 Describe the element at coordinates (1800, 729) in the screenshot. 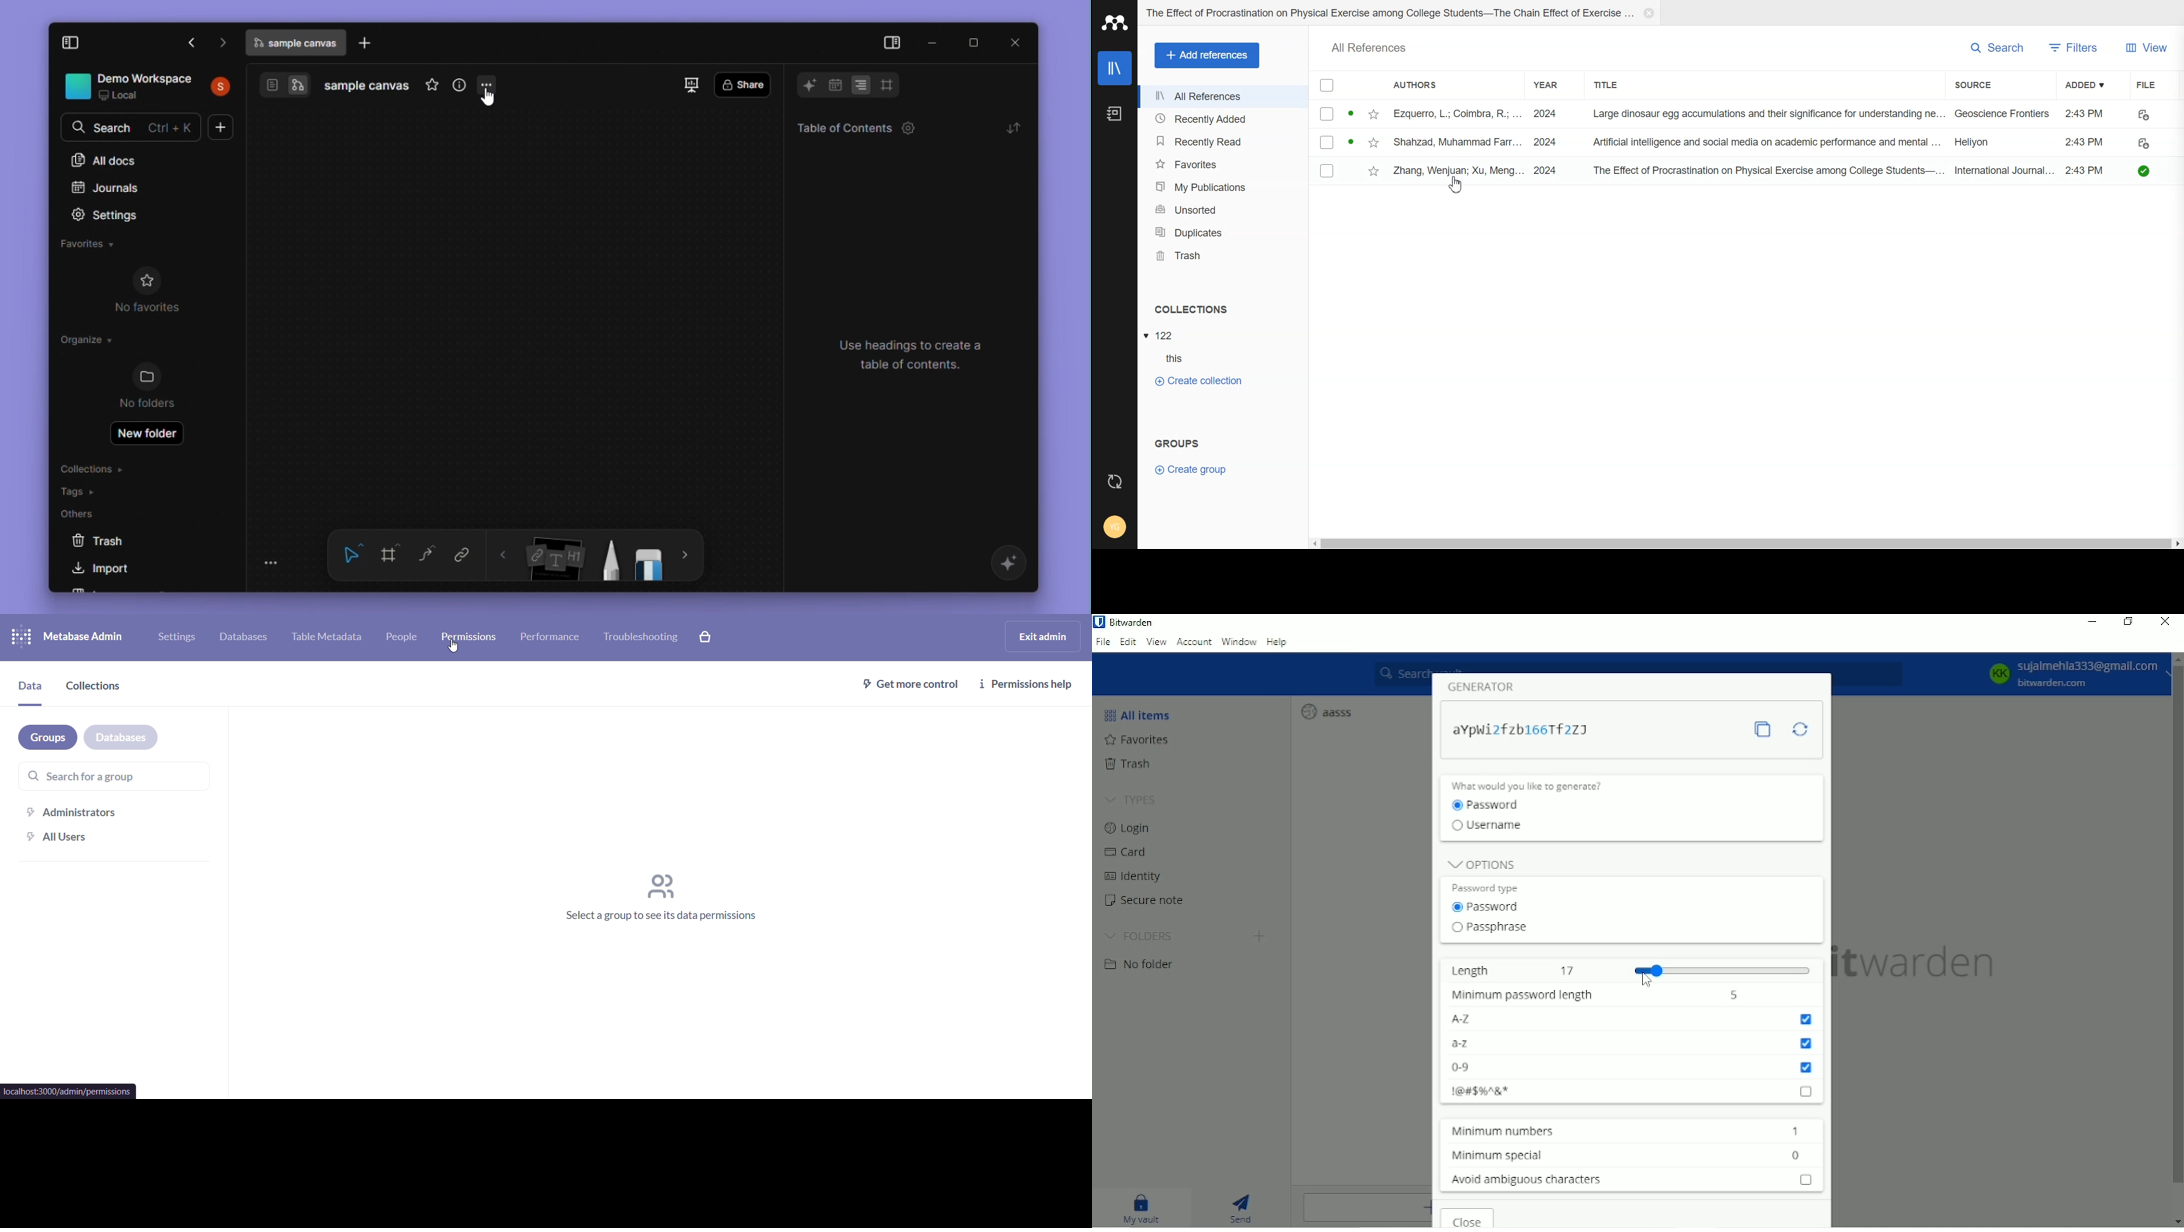

I see `Regenerate password` at that location.